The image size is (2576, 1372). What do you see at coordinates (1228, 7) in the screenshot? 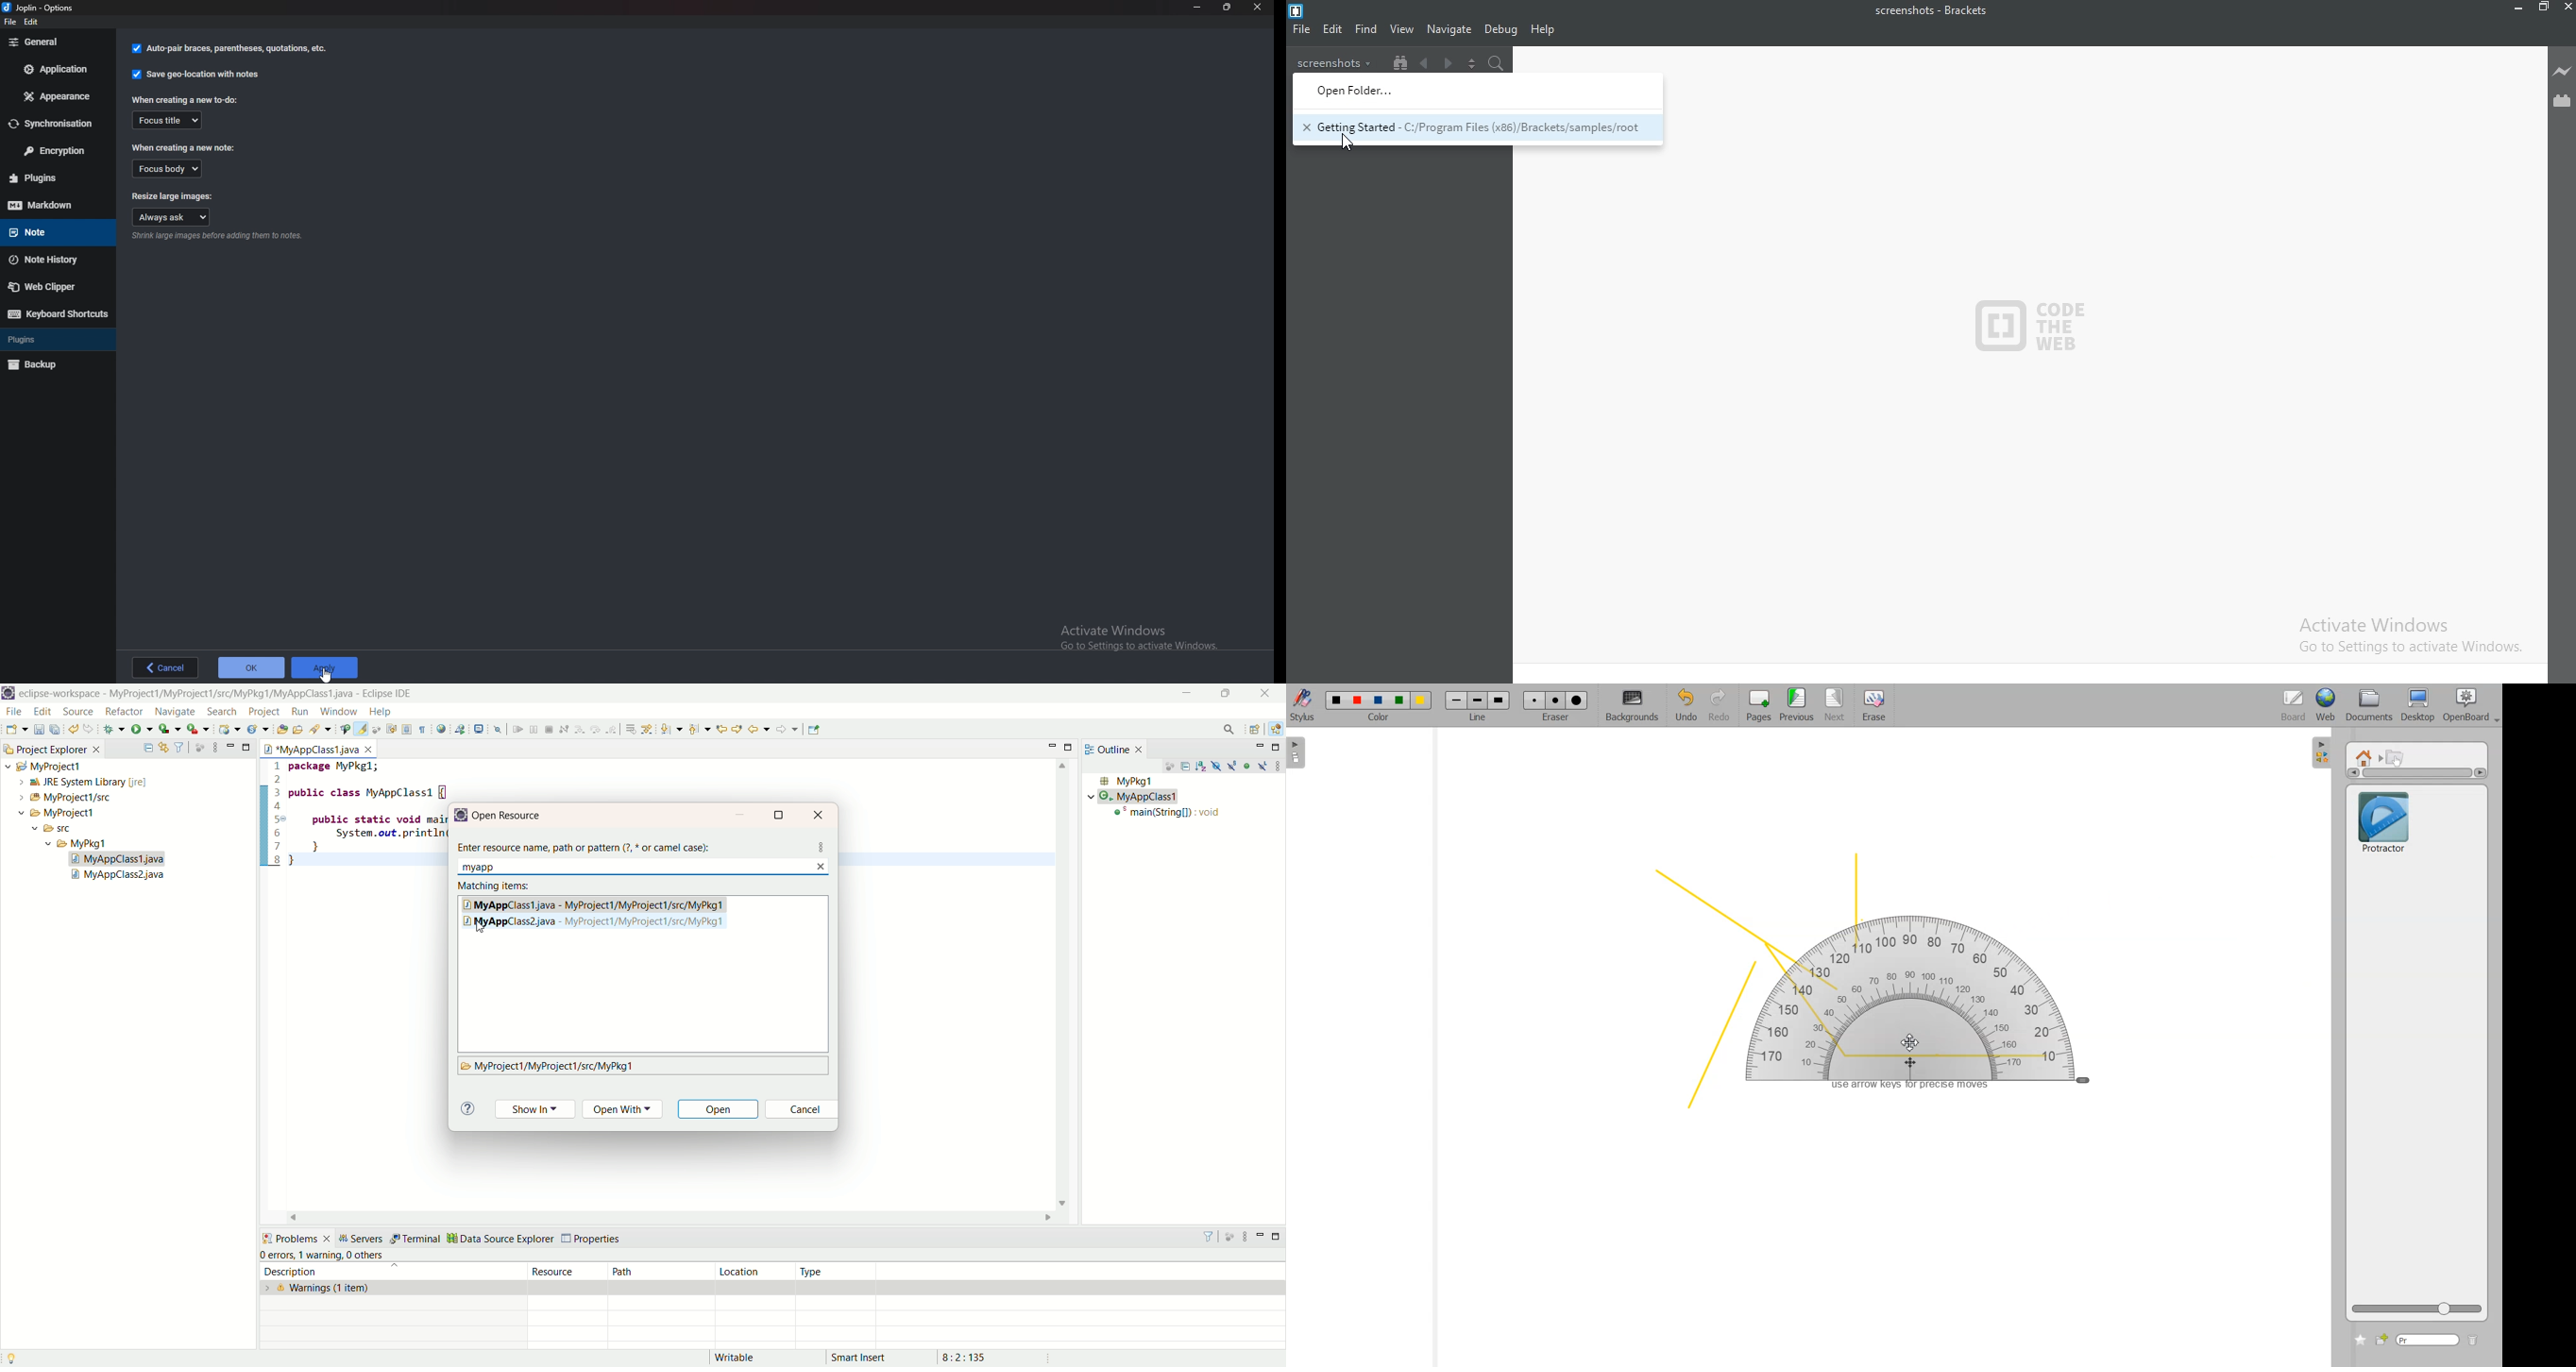
I see `Resize` at bounding box center [1228, 7].